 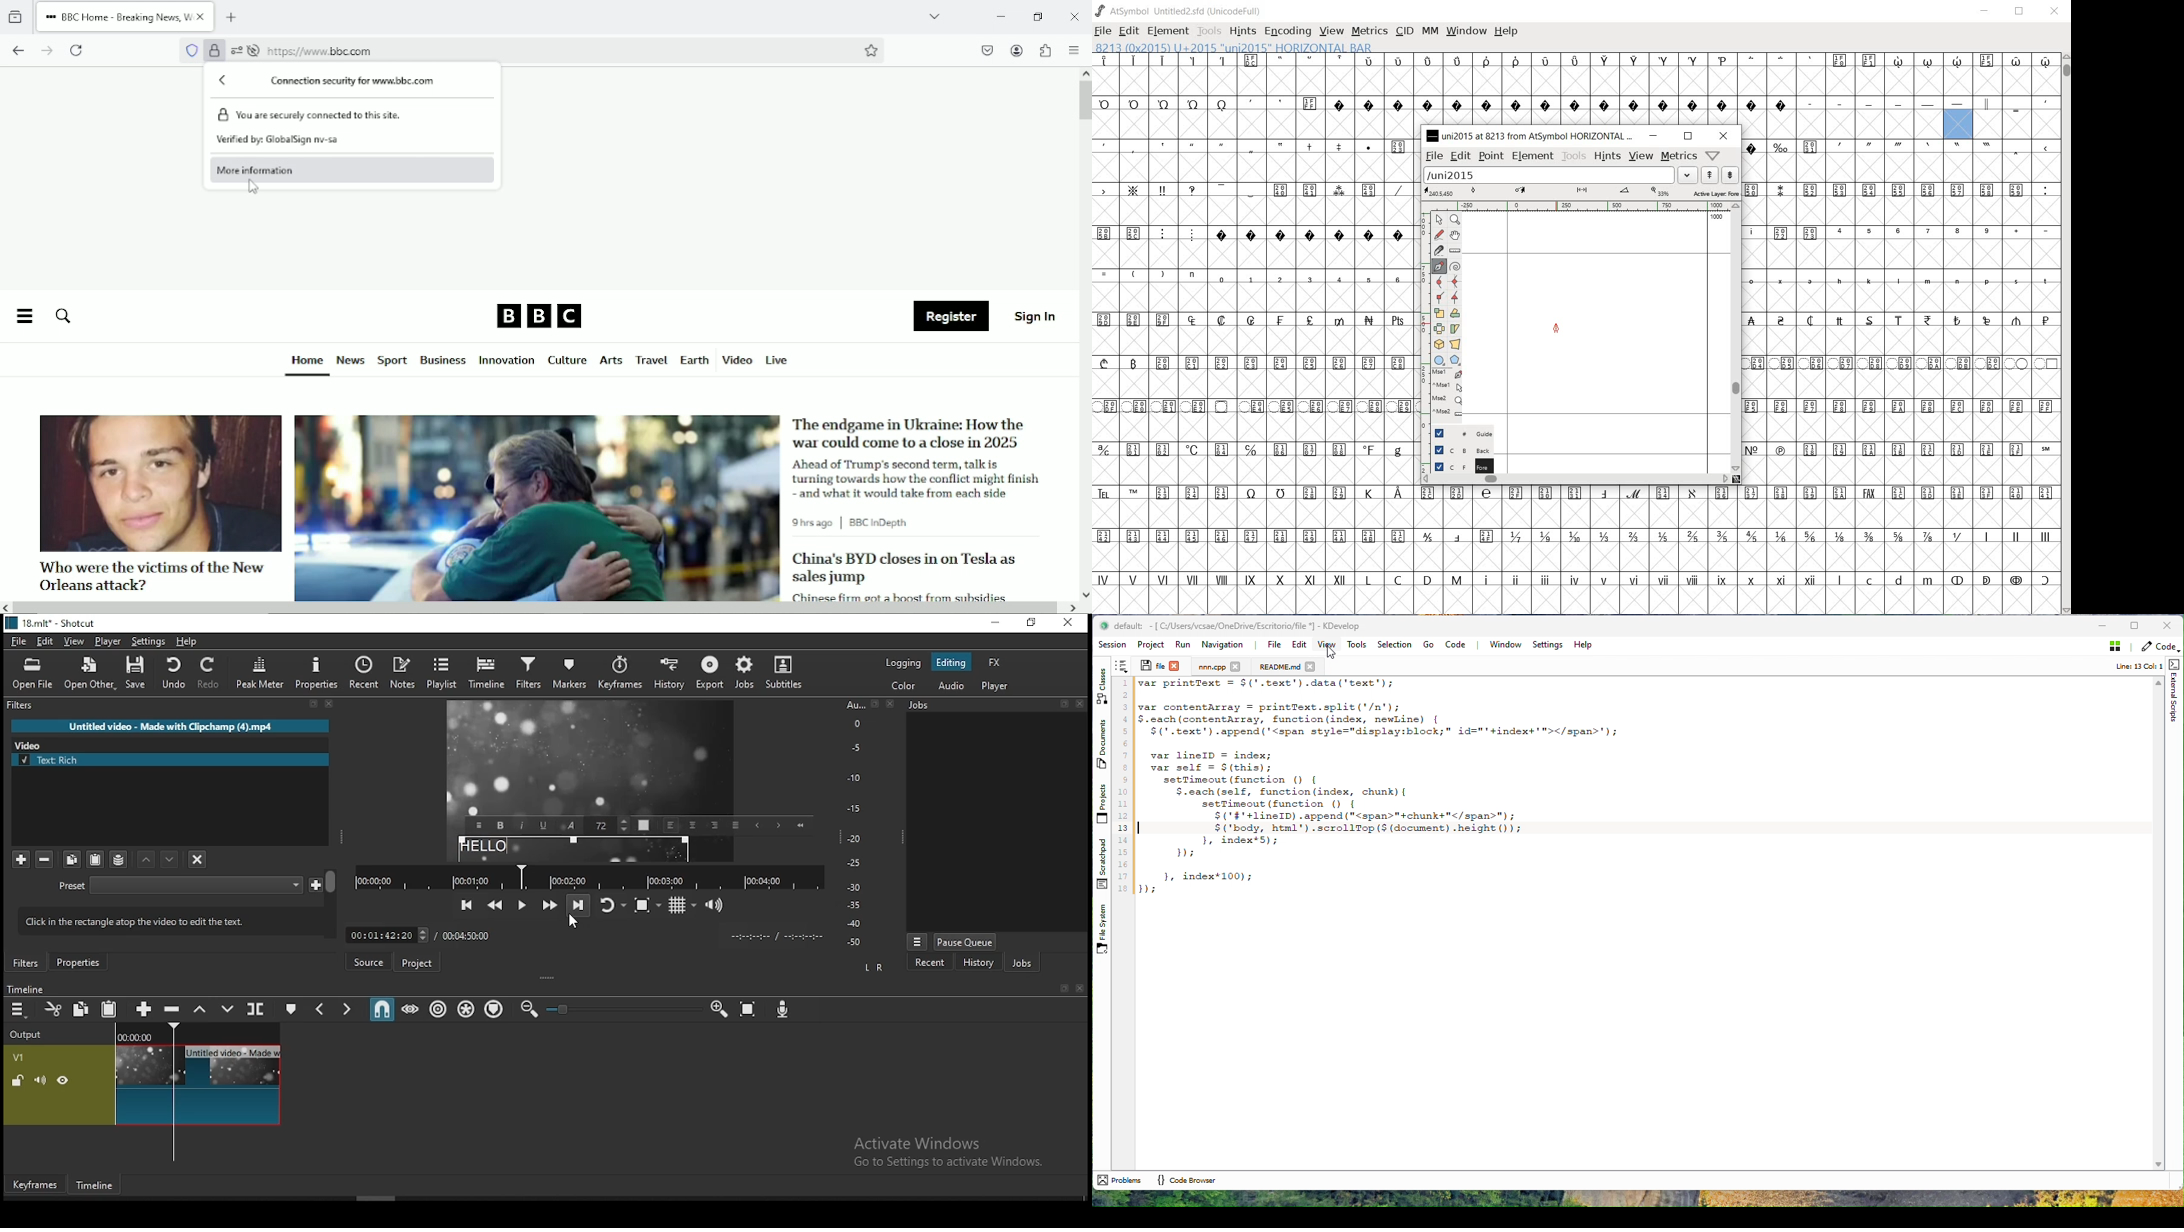 What do you see at coordinates (496, 1010) in the screenshot?
I see `ripple markers` at bounding box center [496, 1010].